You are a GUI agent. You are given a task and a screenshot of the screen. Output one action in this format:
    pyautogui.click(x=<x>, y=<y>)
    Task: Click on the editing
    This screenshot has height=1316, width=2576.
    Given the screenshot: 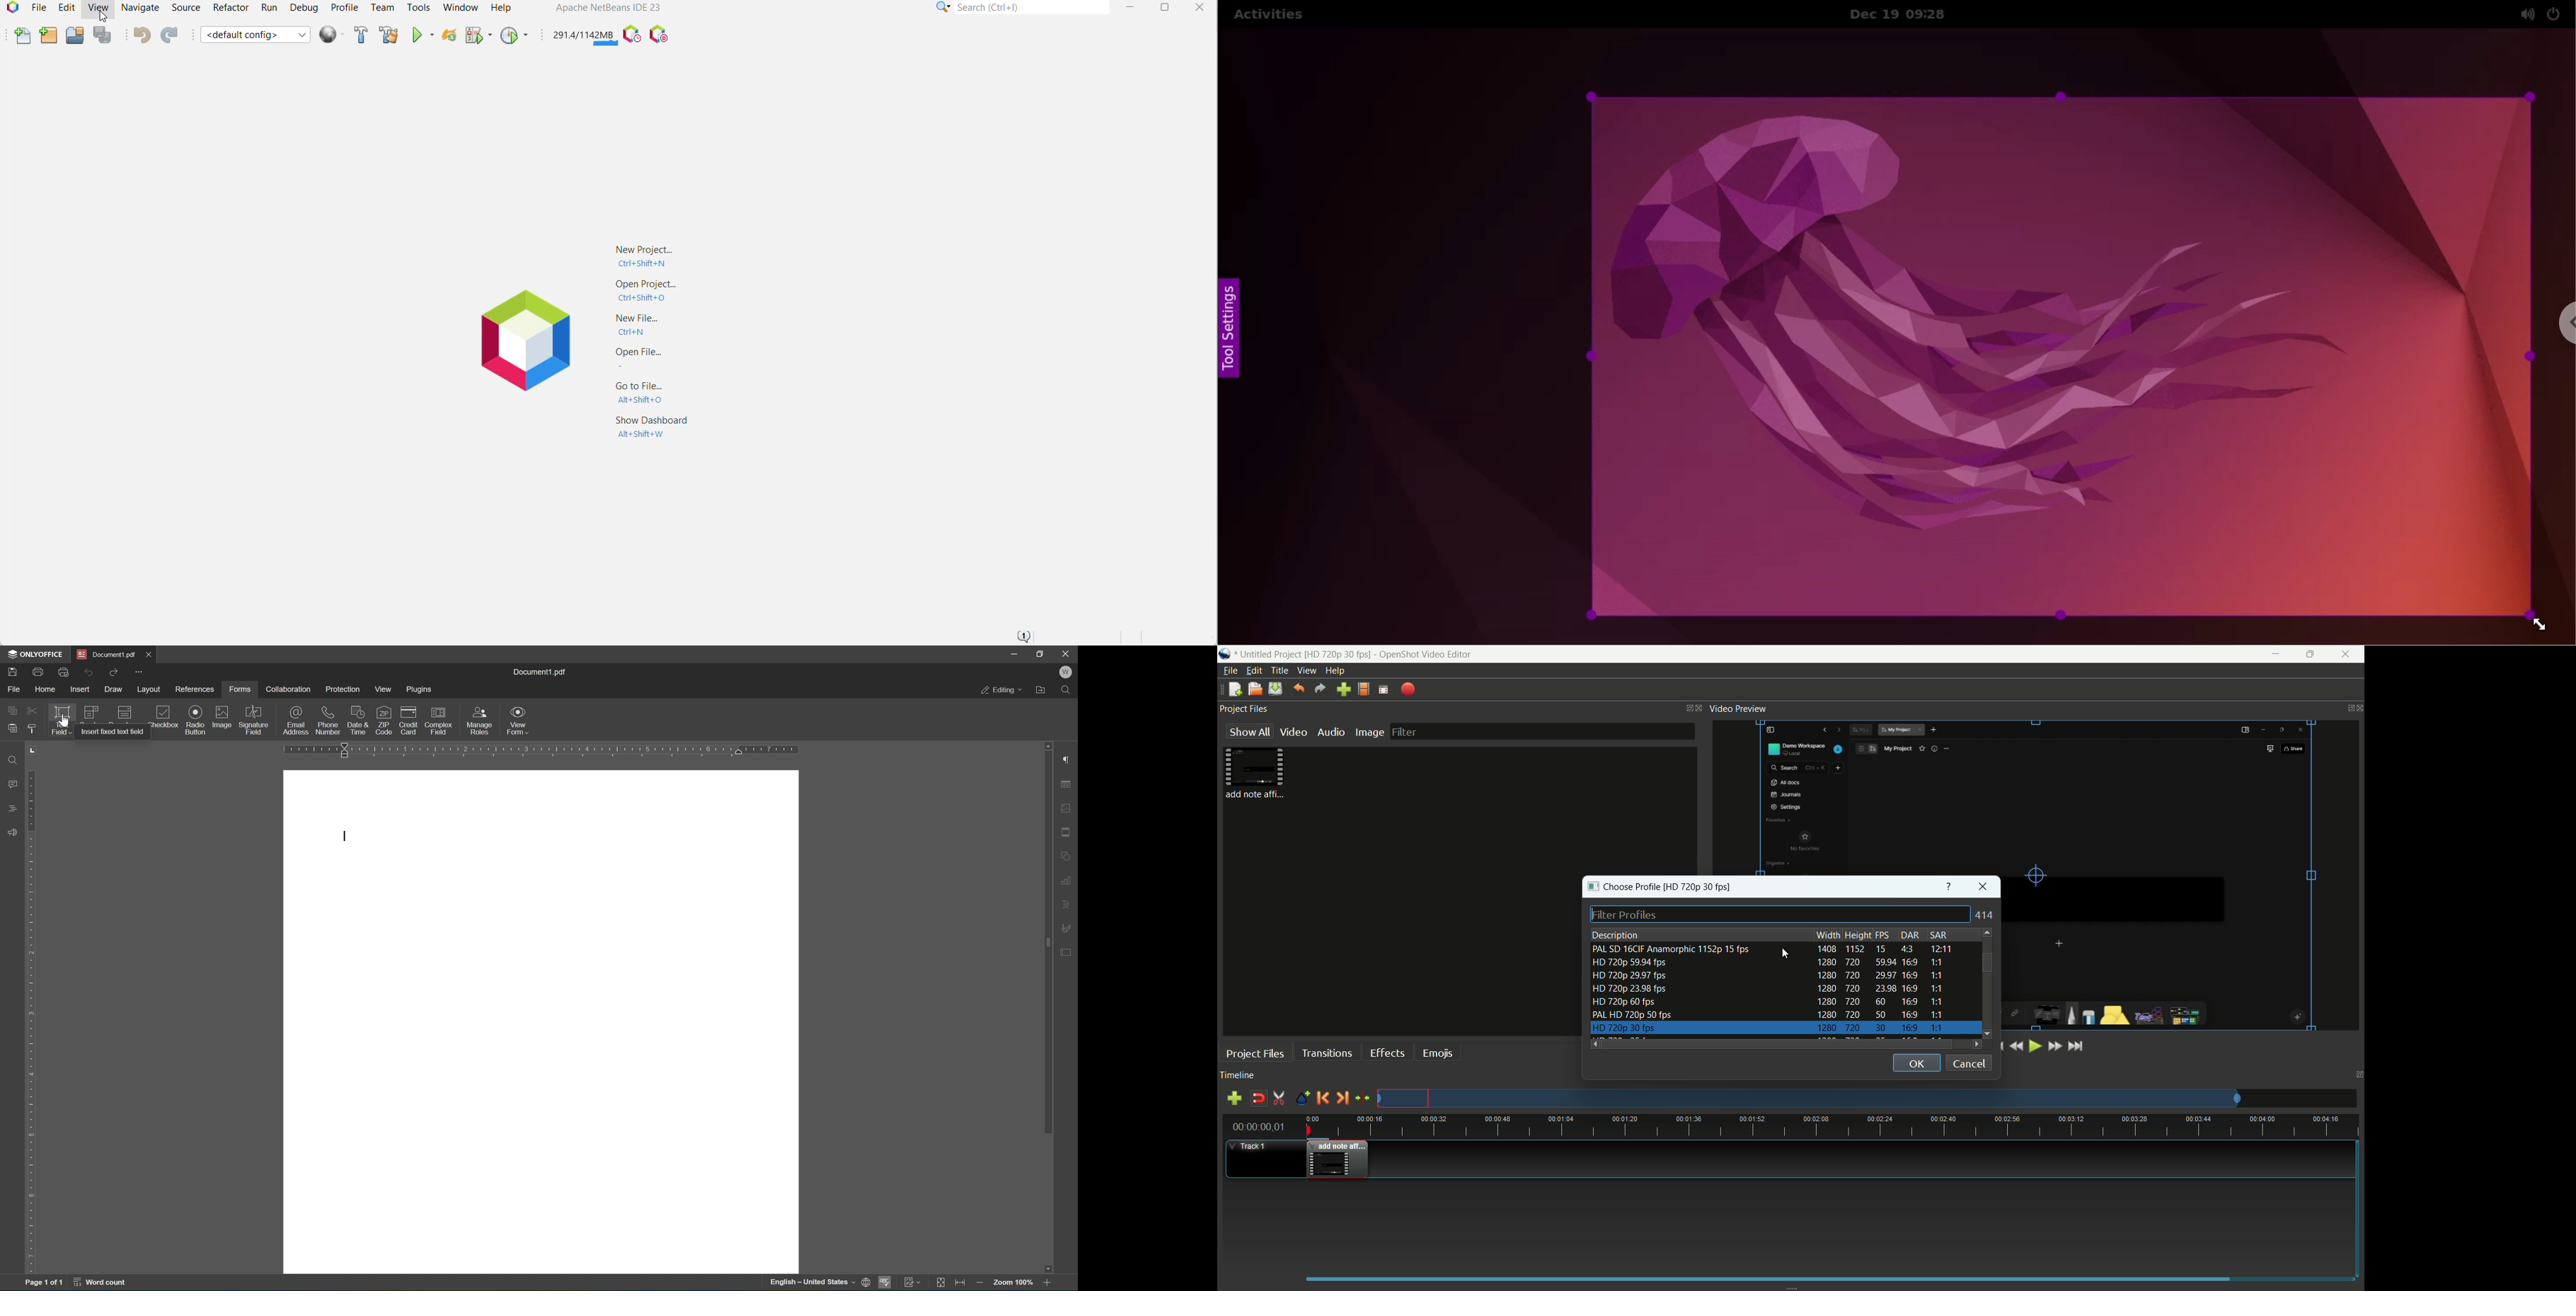 What is the action you would take?
    pyautogui.click(x=1001, y=691)
    